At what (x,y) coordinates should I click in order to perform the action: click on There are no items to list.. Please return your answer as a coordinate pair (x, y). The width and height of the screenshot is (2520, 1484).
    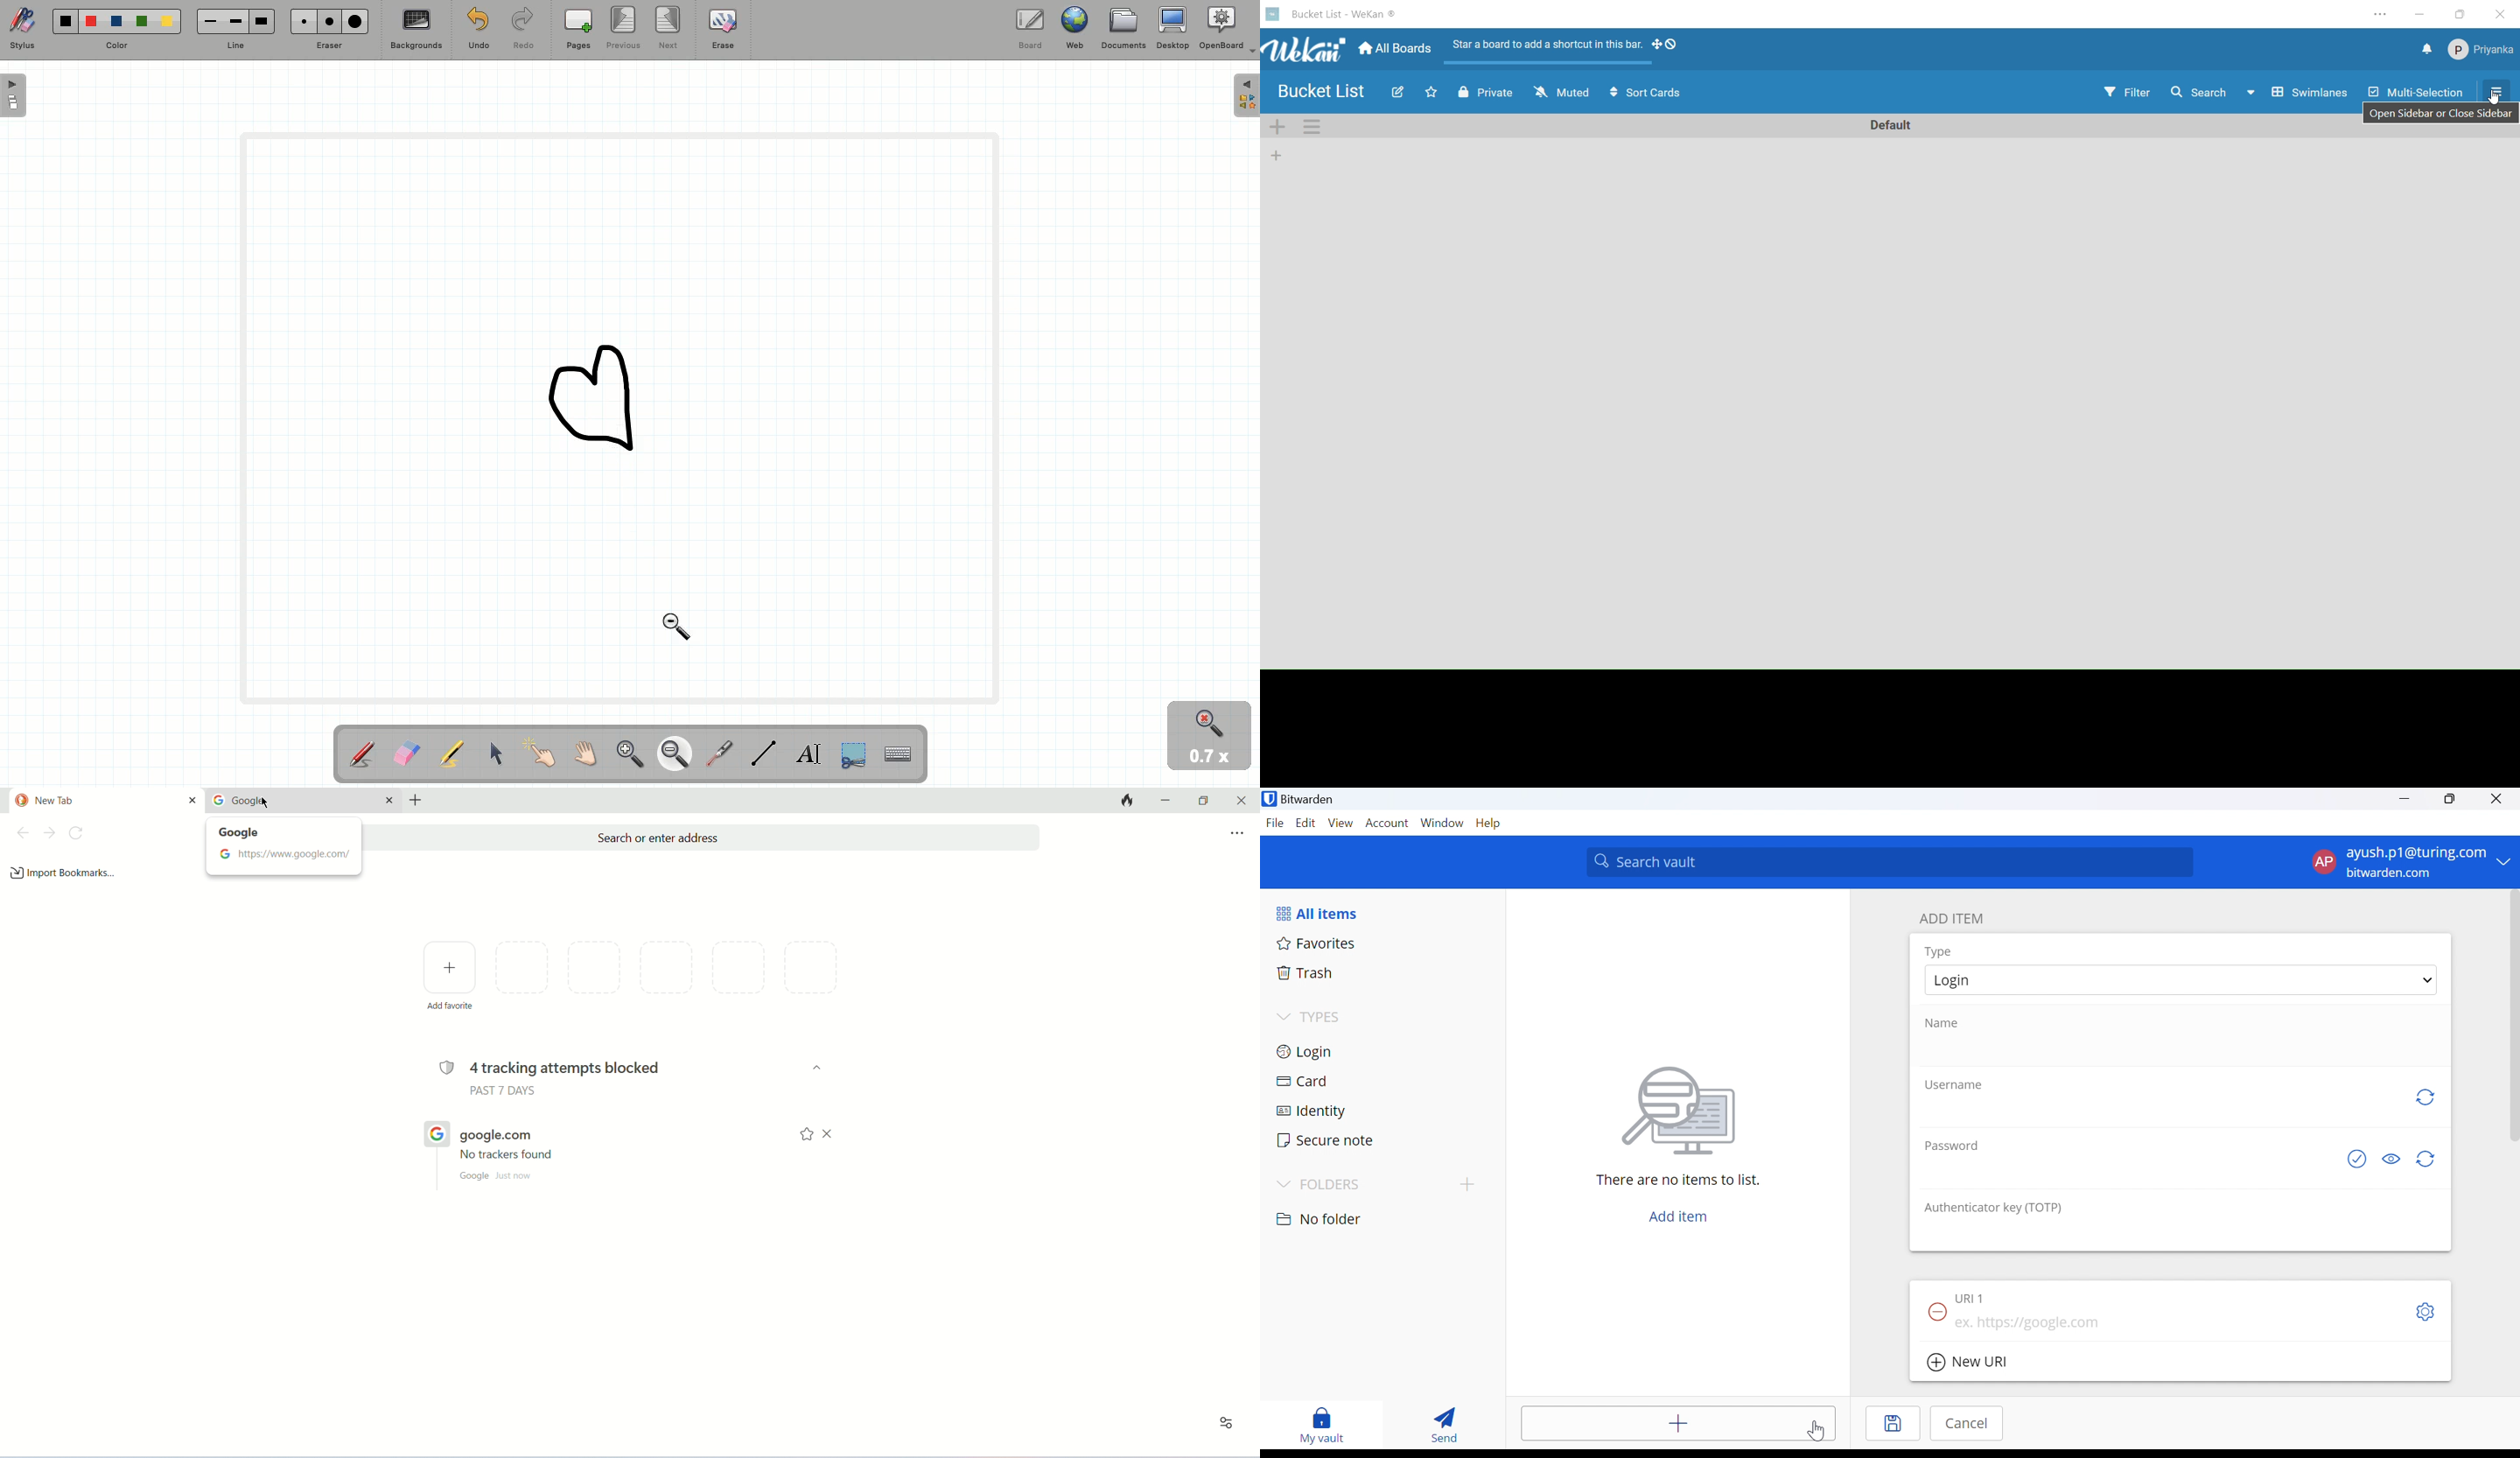
    Looking at the image, I should click on (1679, 1180).